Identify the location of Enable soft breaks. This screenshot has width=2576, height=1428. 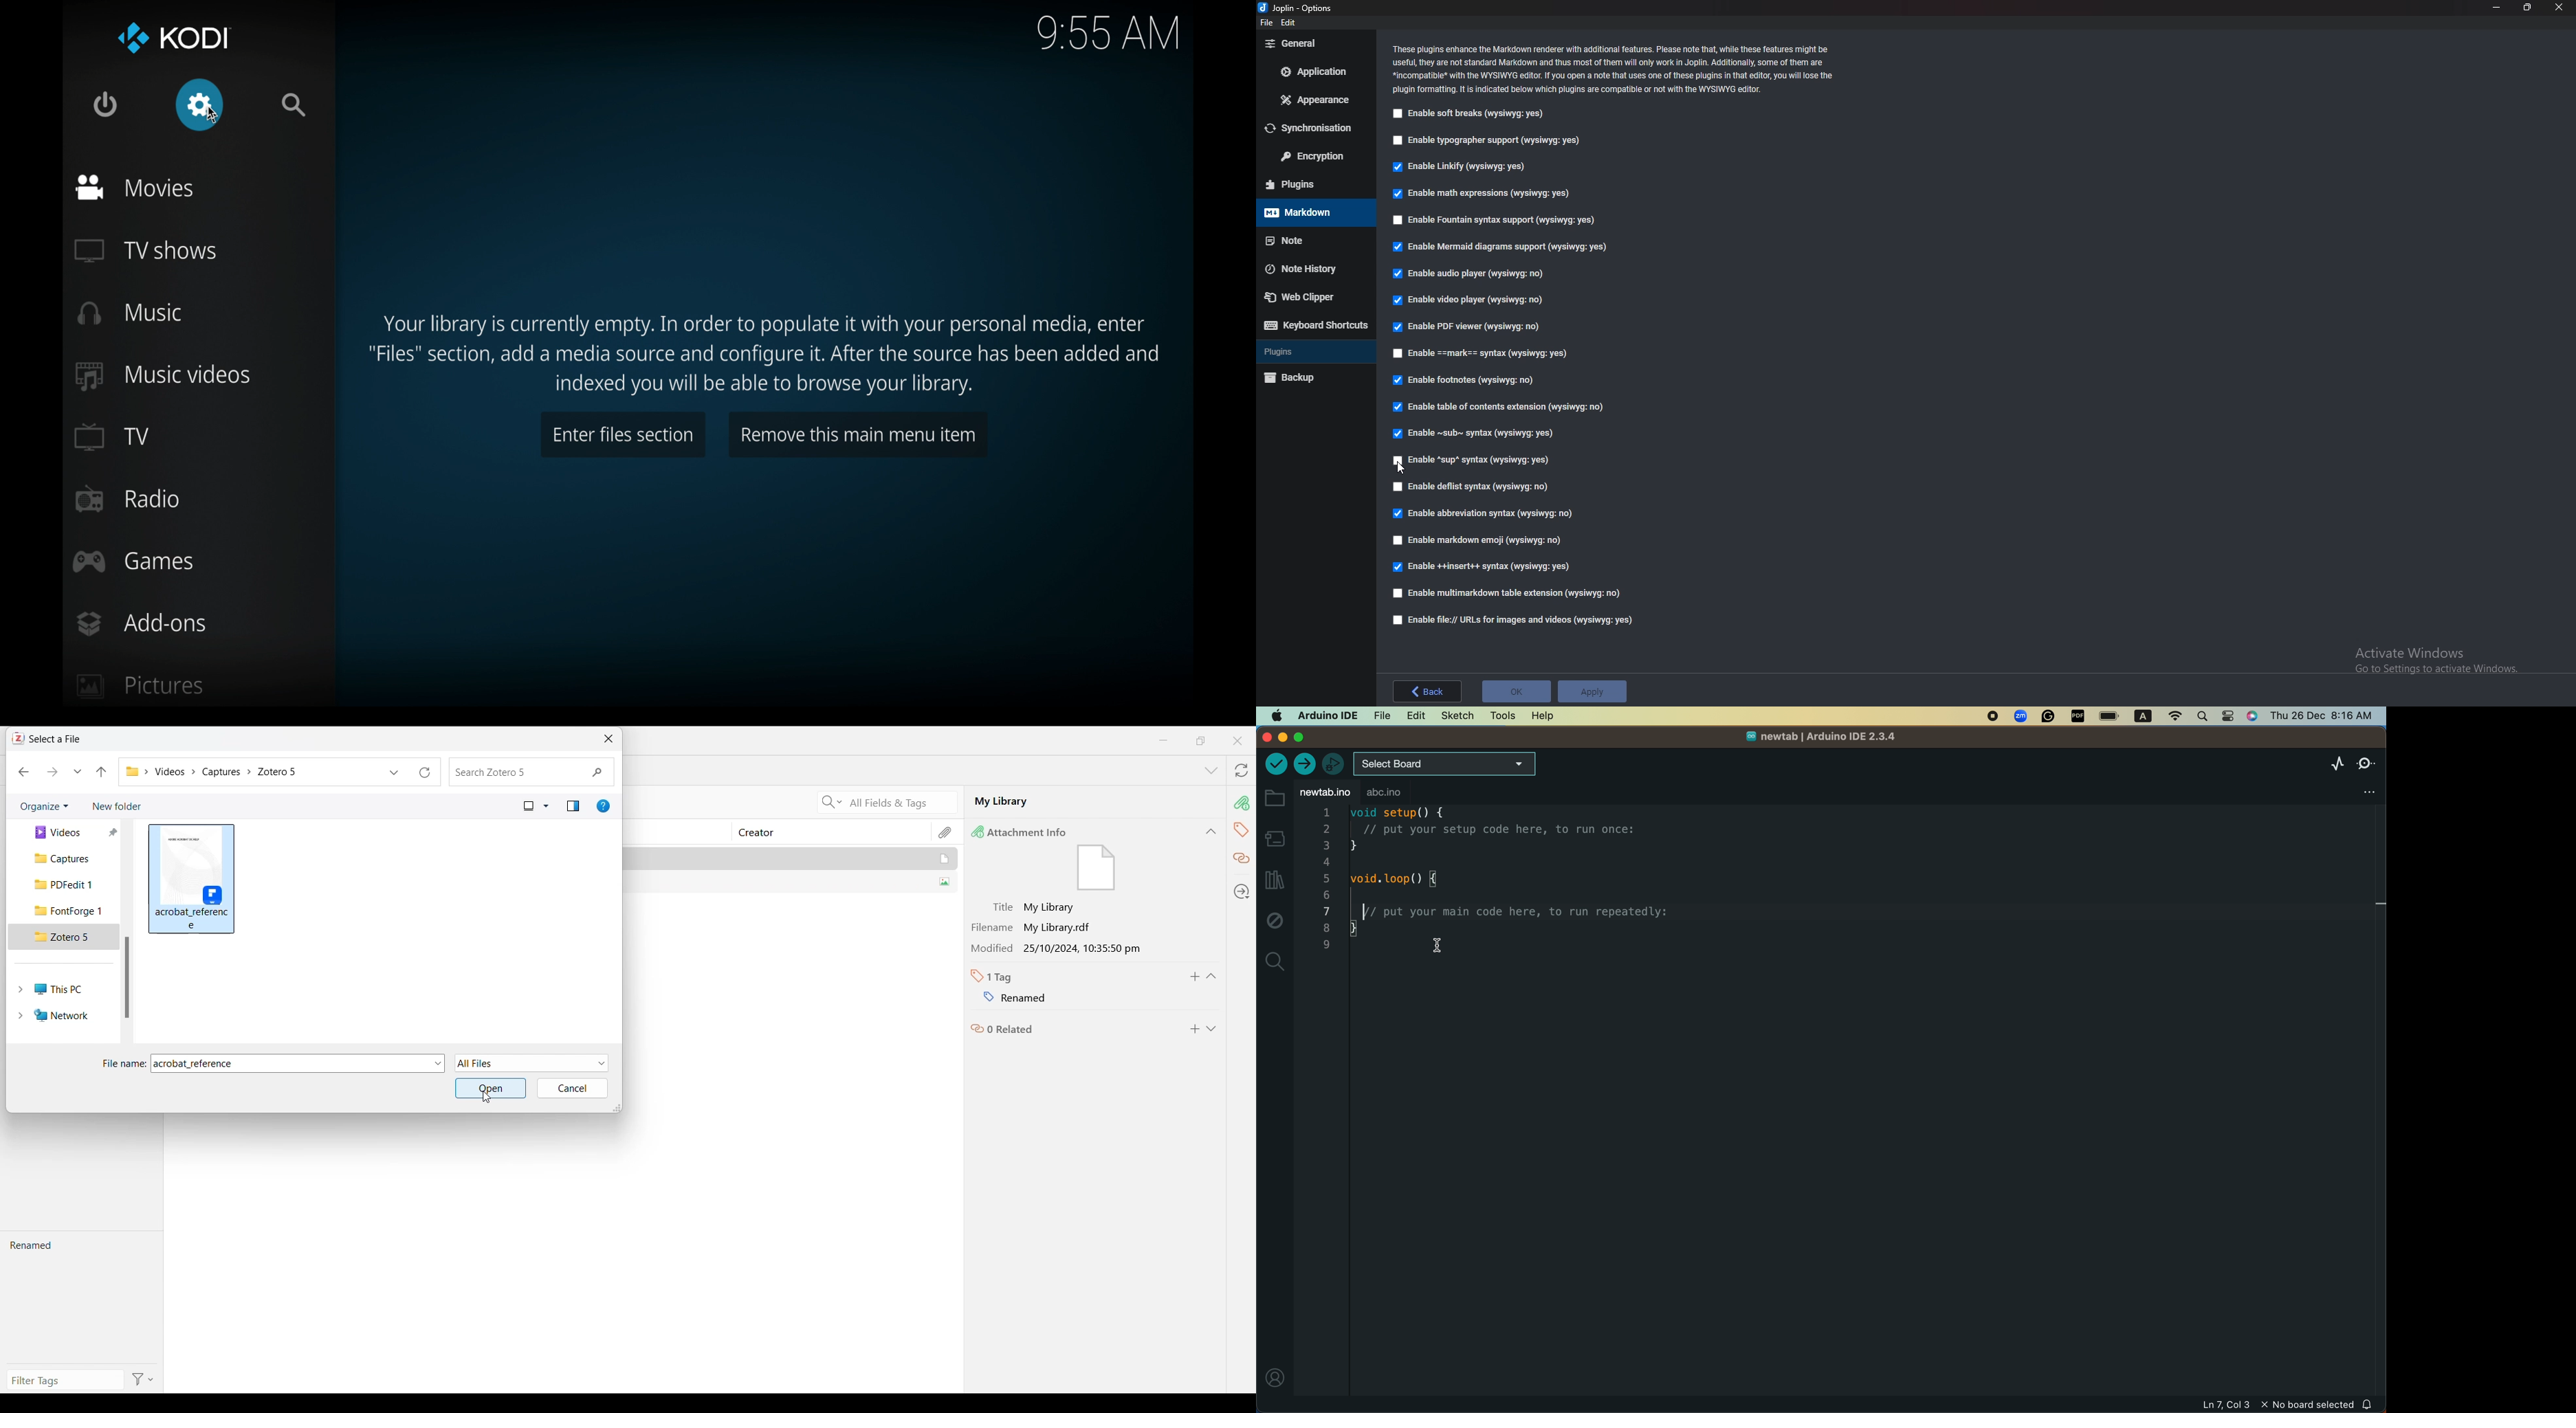
(1470, 113).